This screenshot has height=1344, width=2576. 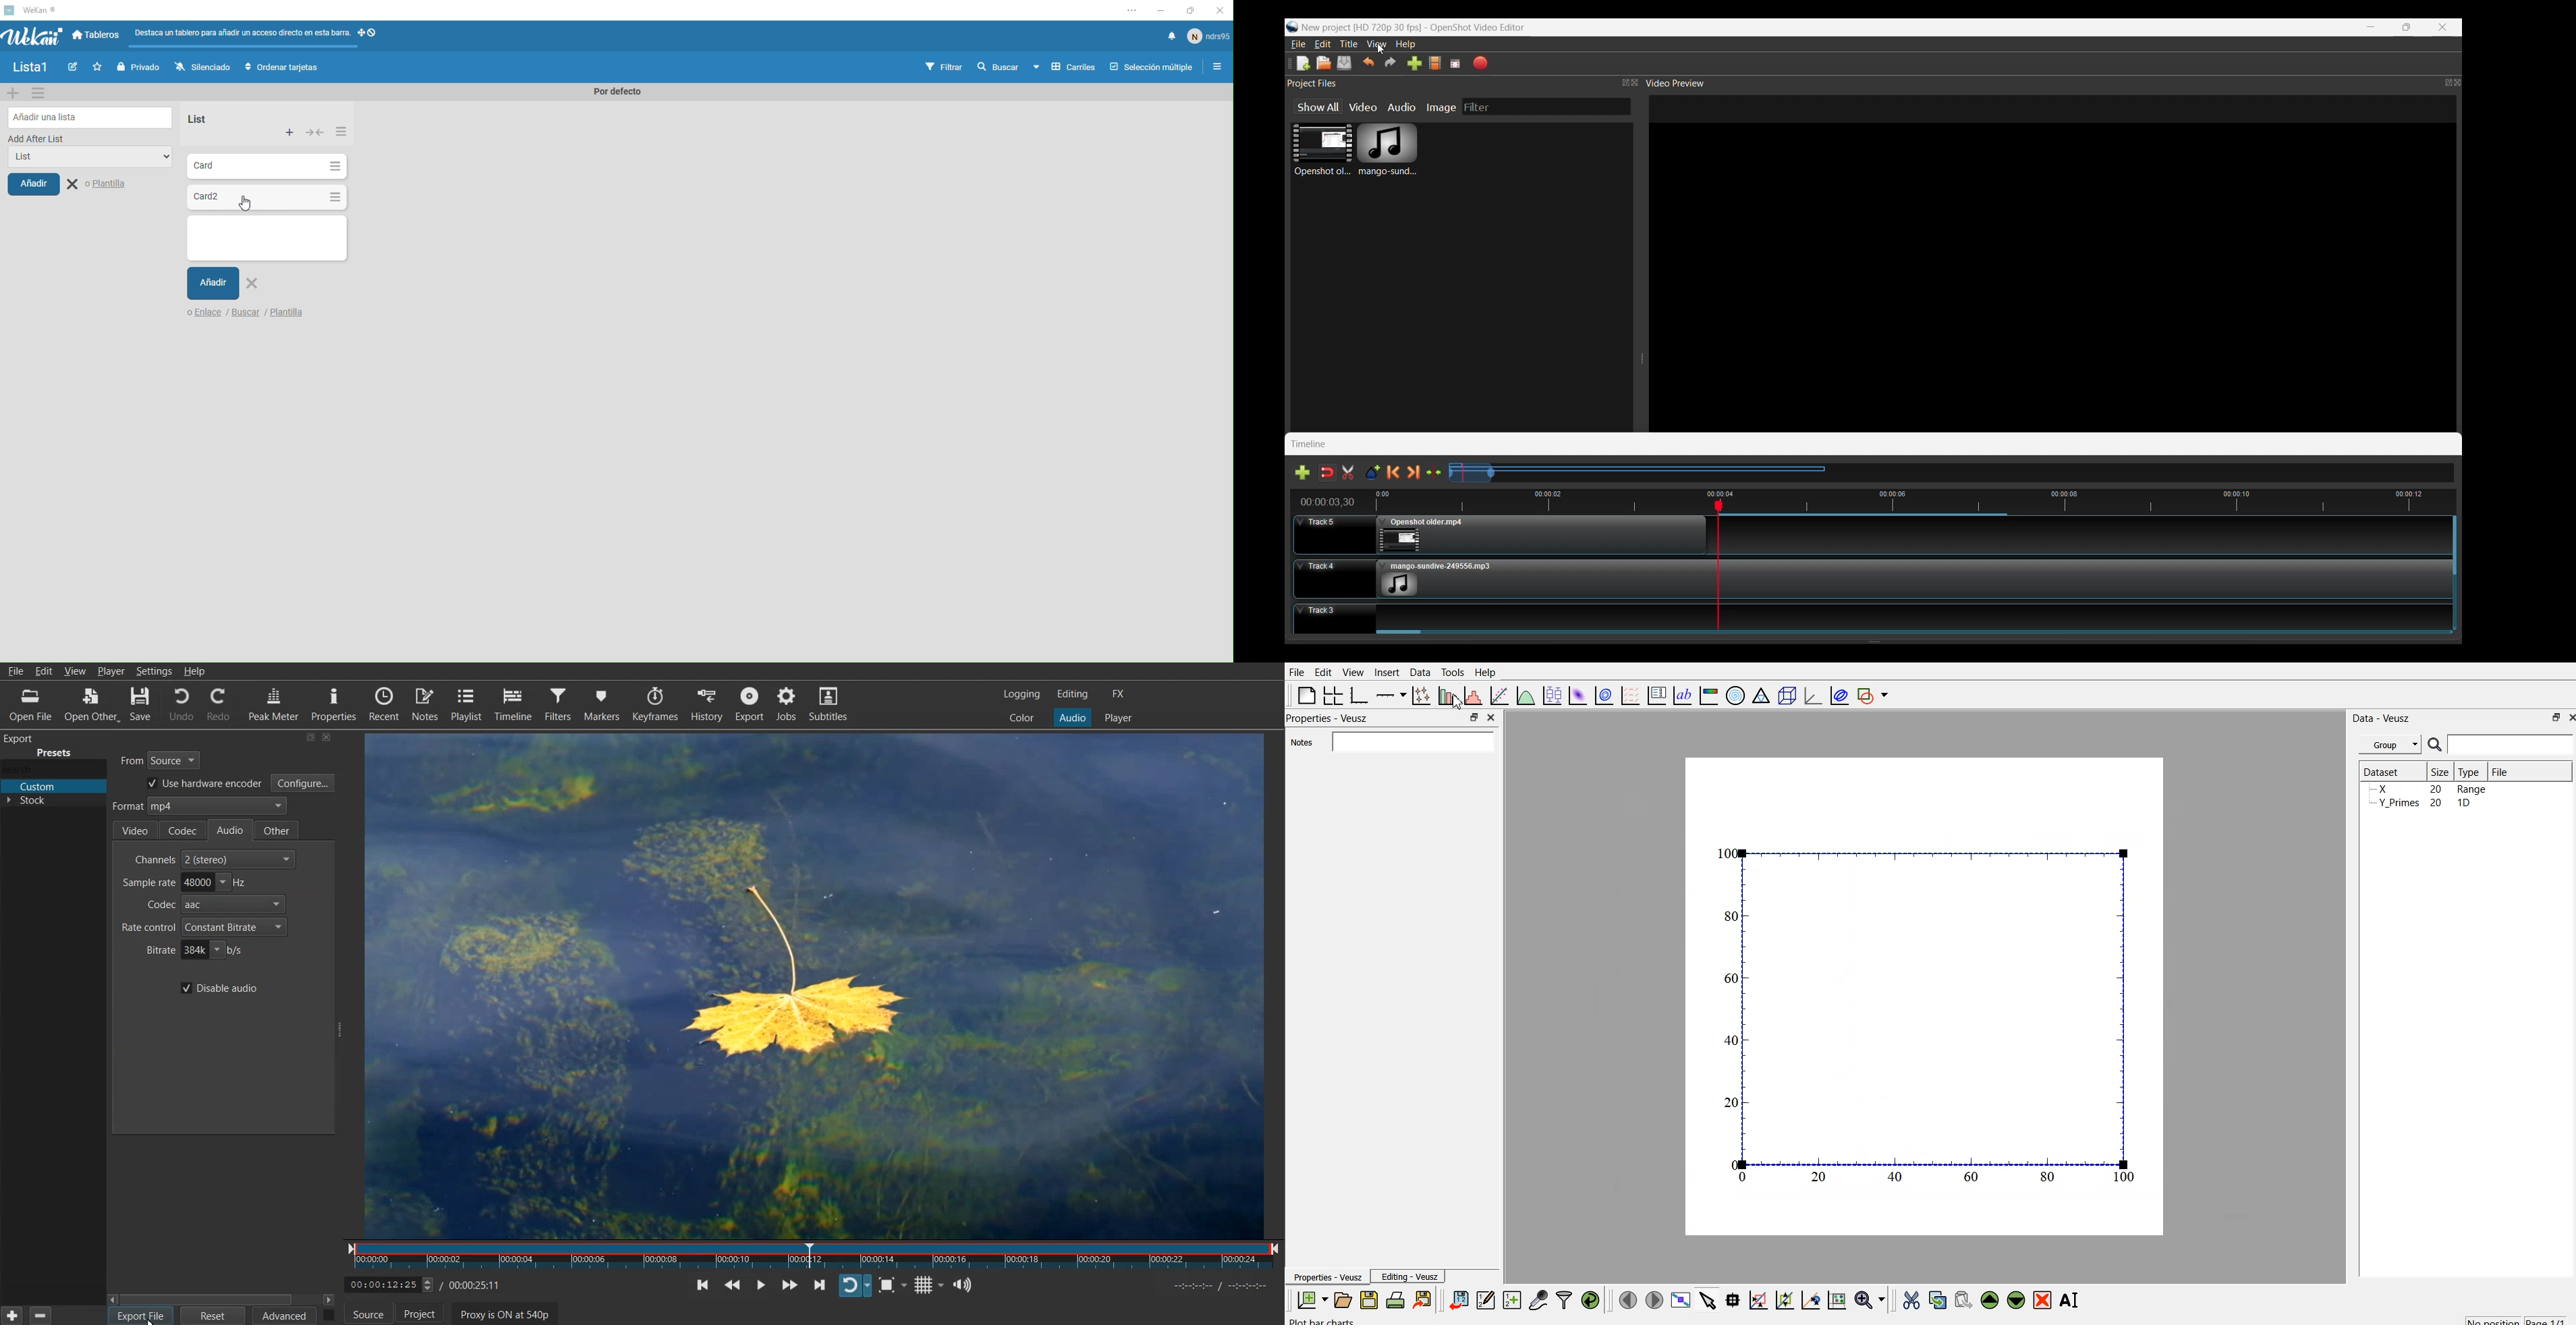 I want to click on print document, so click(x=1397, y=1301).